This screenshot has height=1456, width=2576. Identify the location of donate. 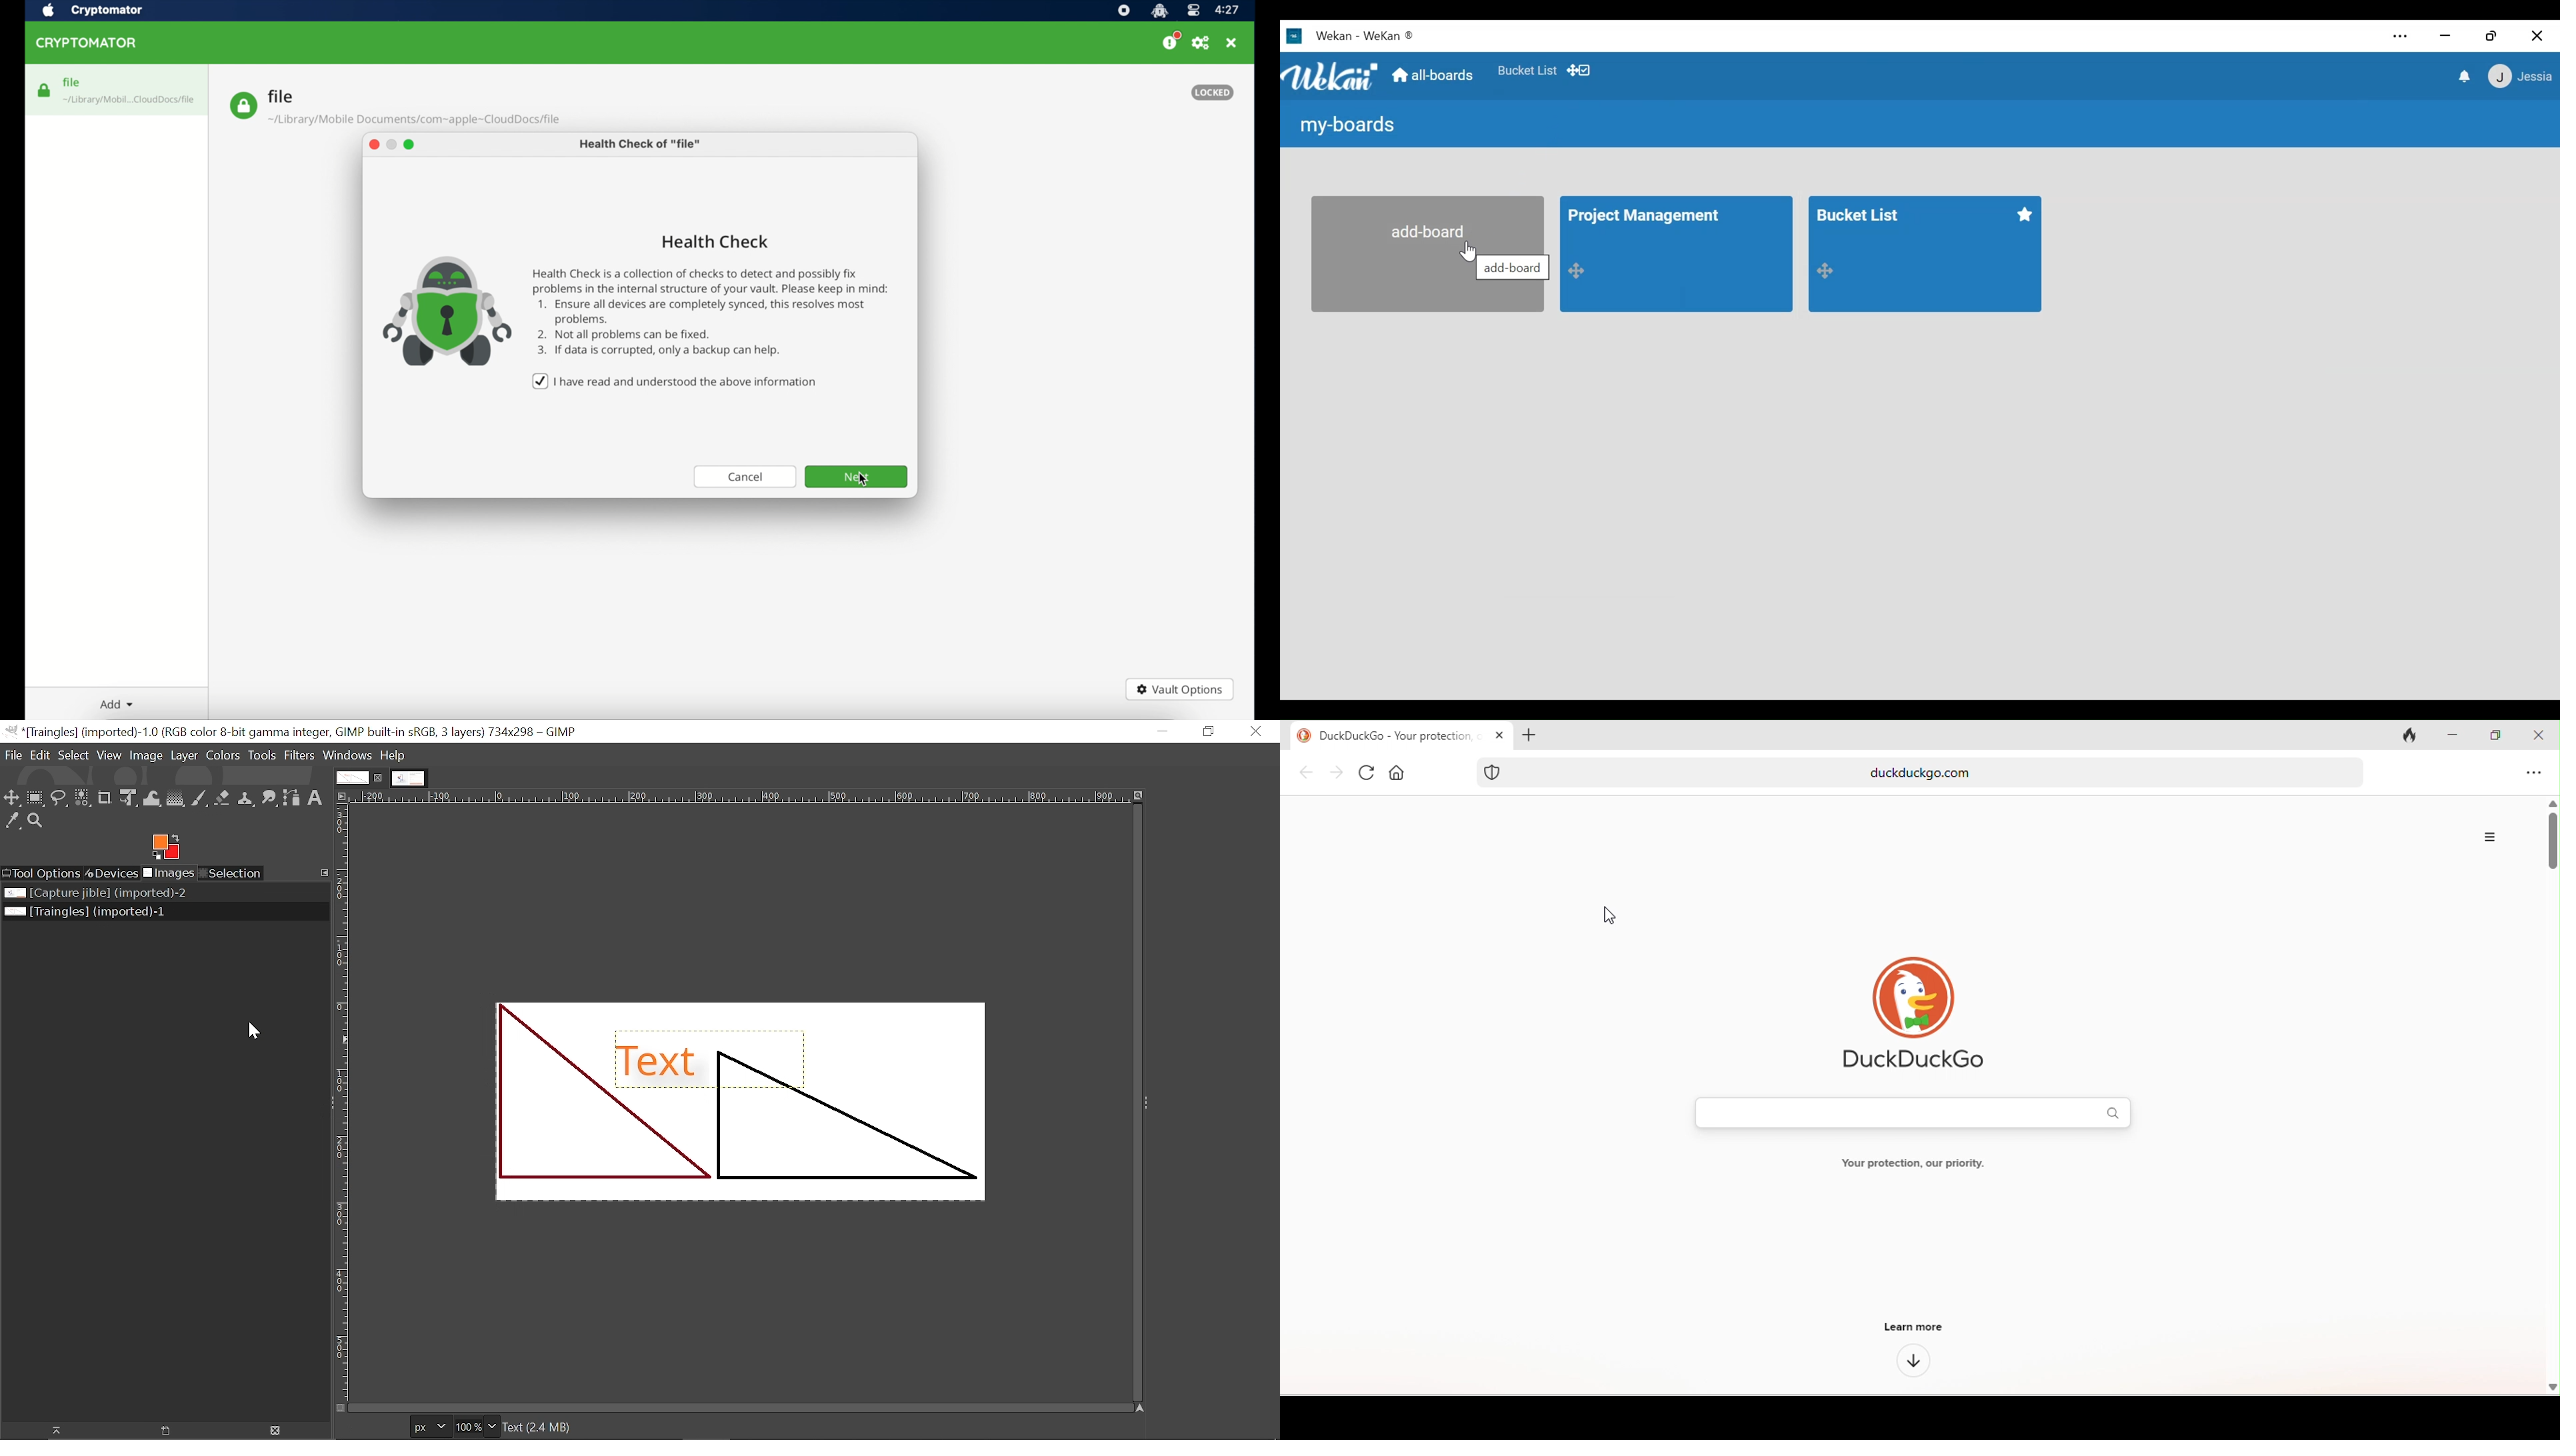
(1171, 41).